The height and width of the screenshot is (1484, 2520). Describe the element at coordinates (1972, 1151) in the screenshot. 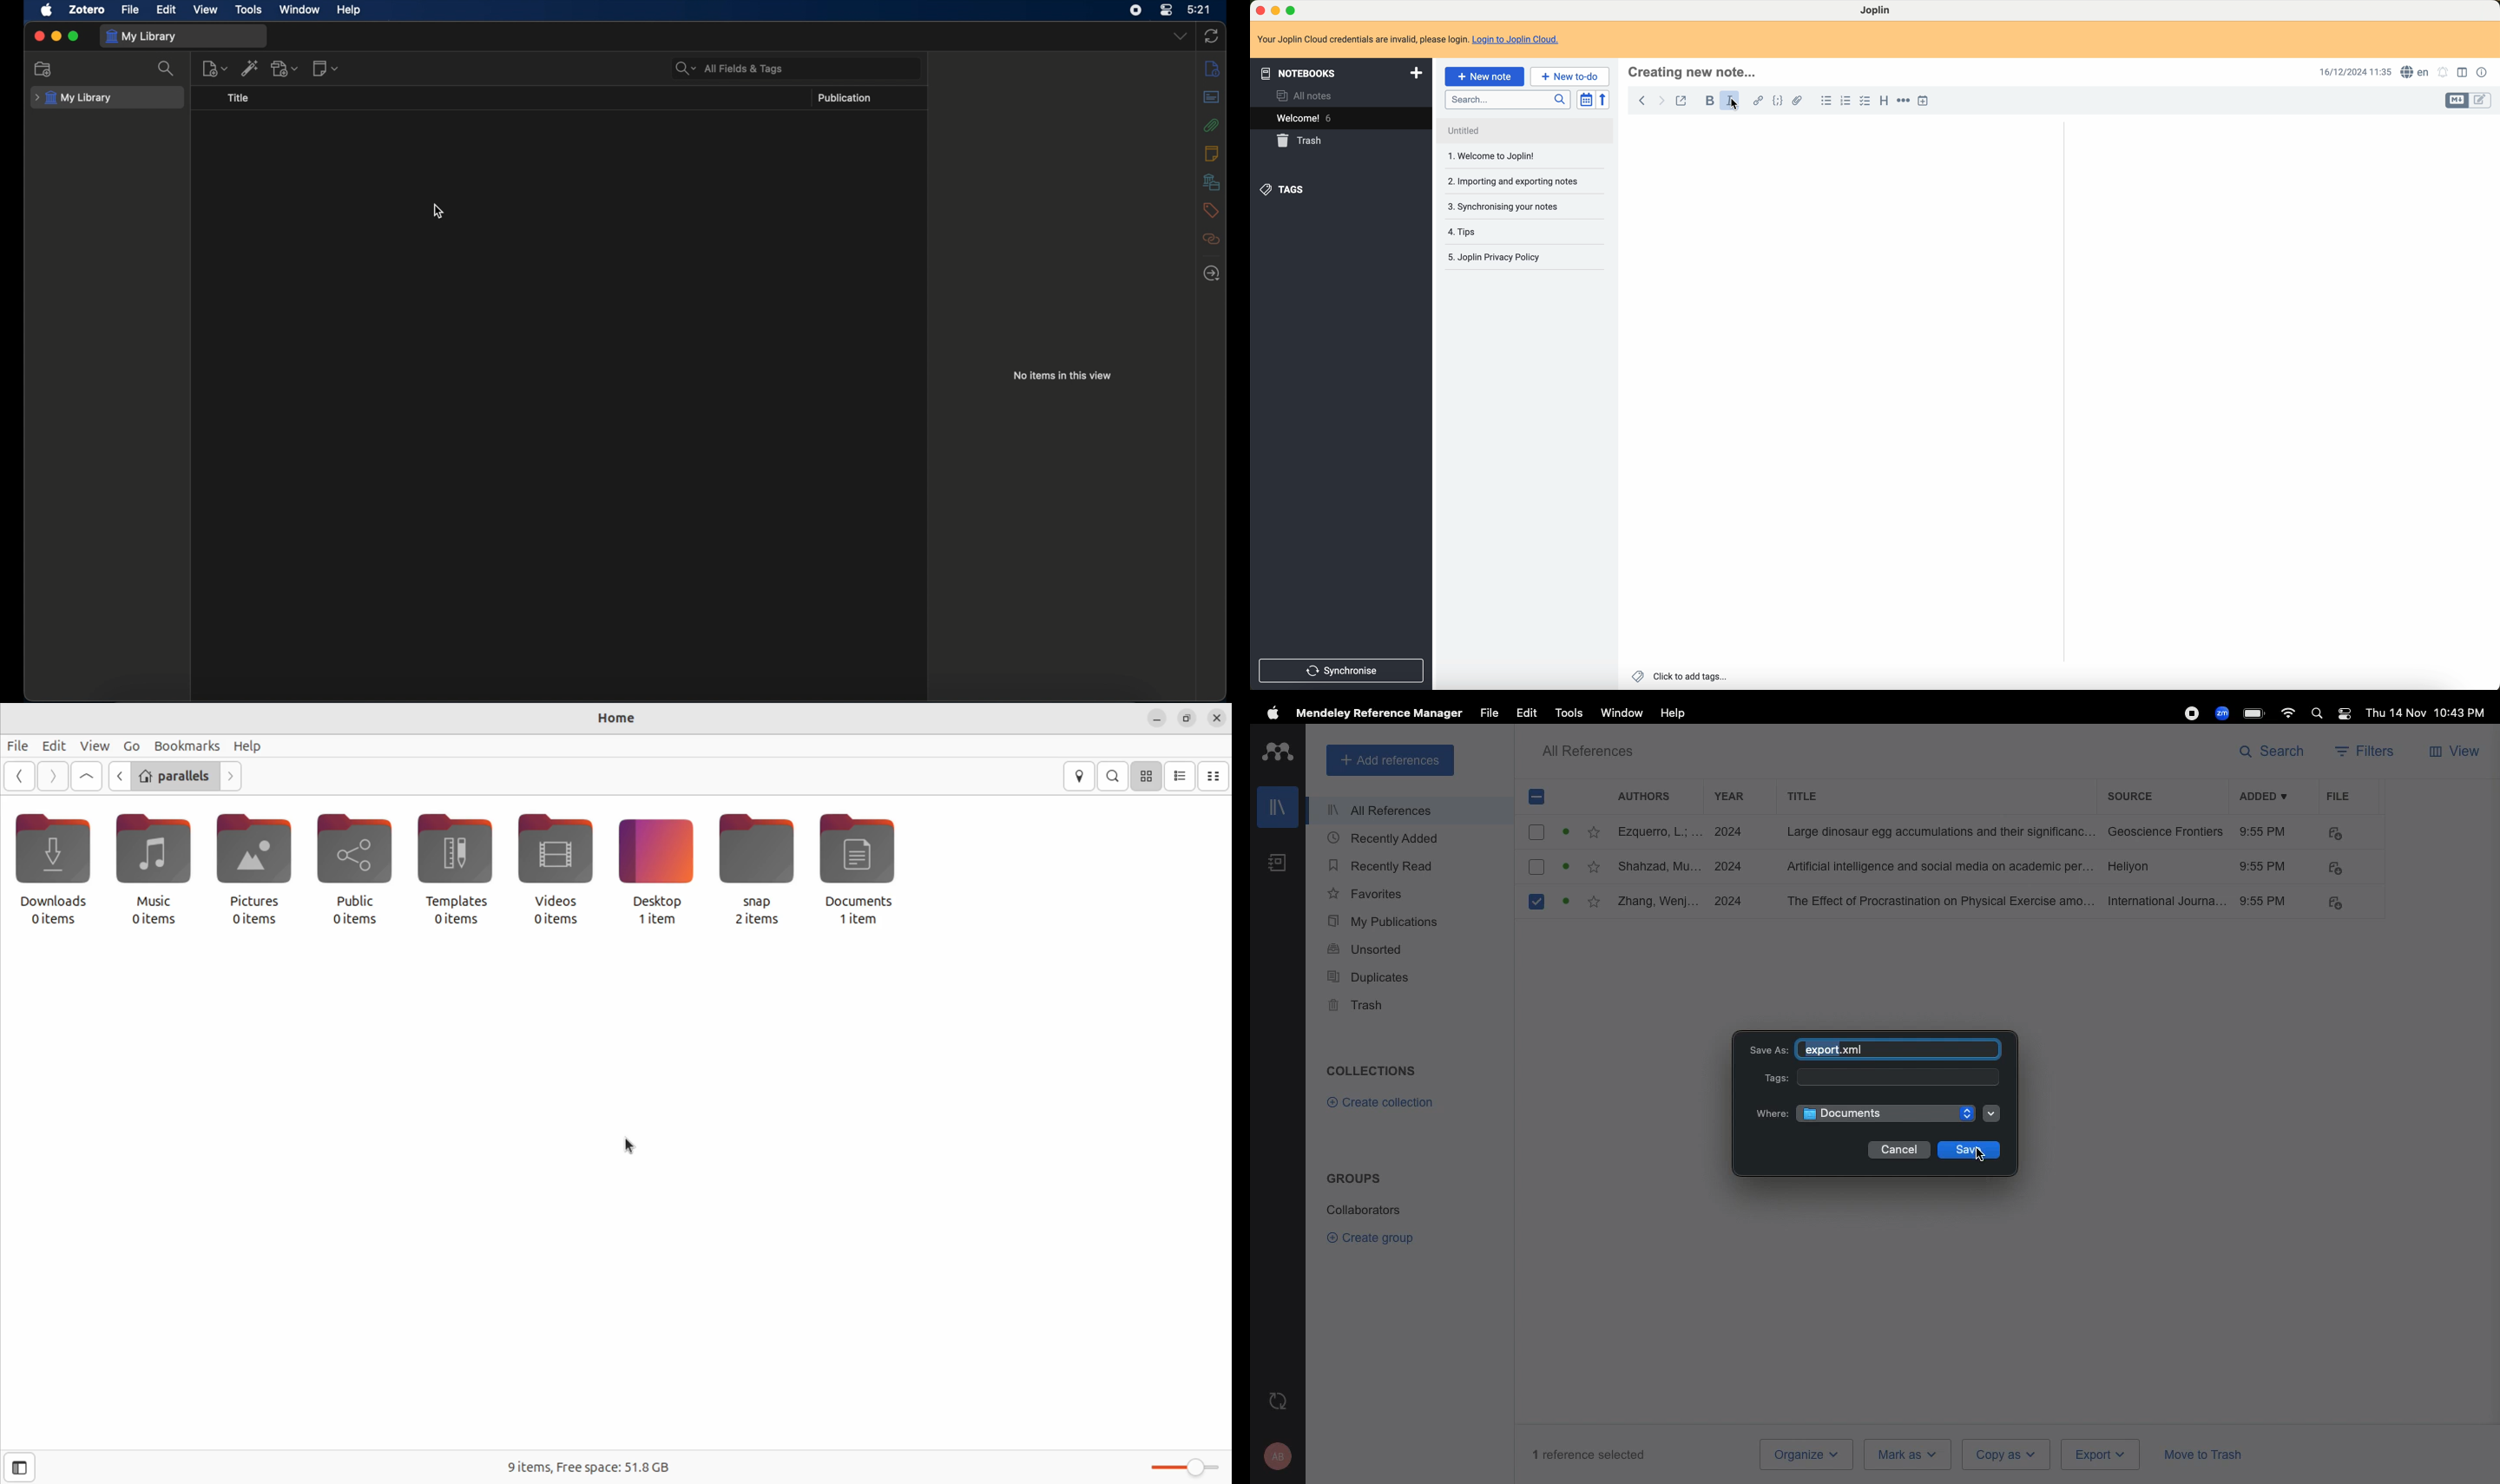

I see `Save` at that location.